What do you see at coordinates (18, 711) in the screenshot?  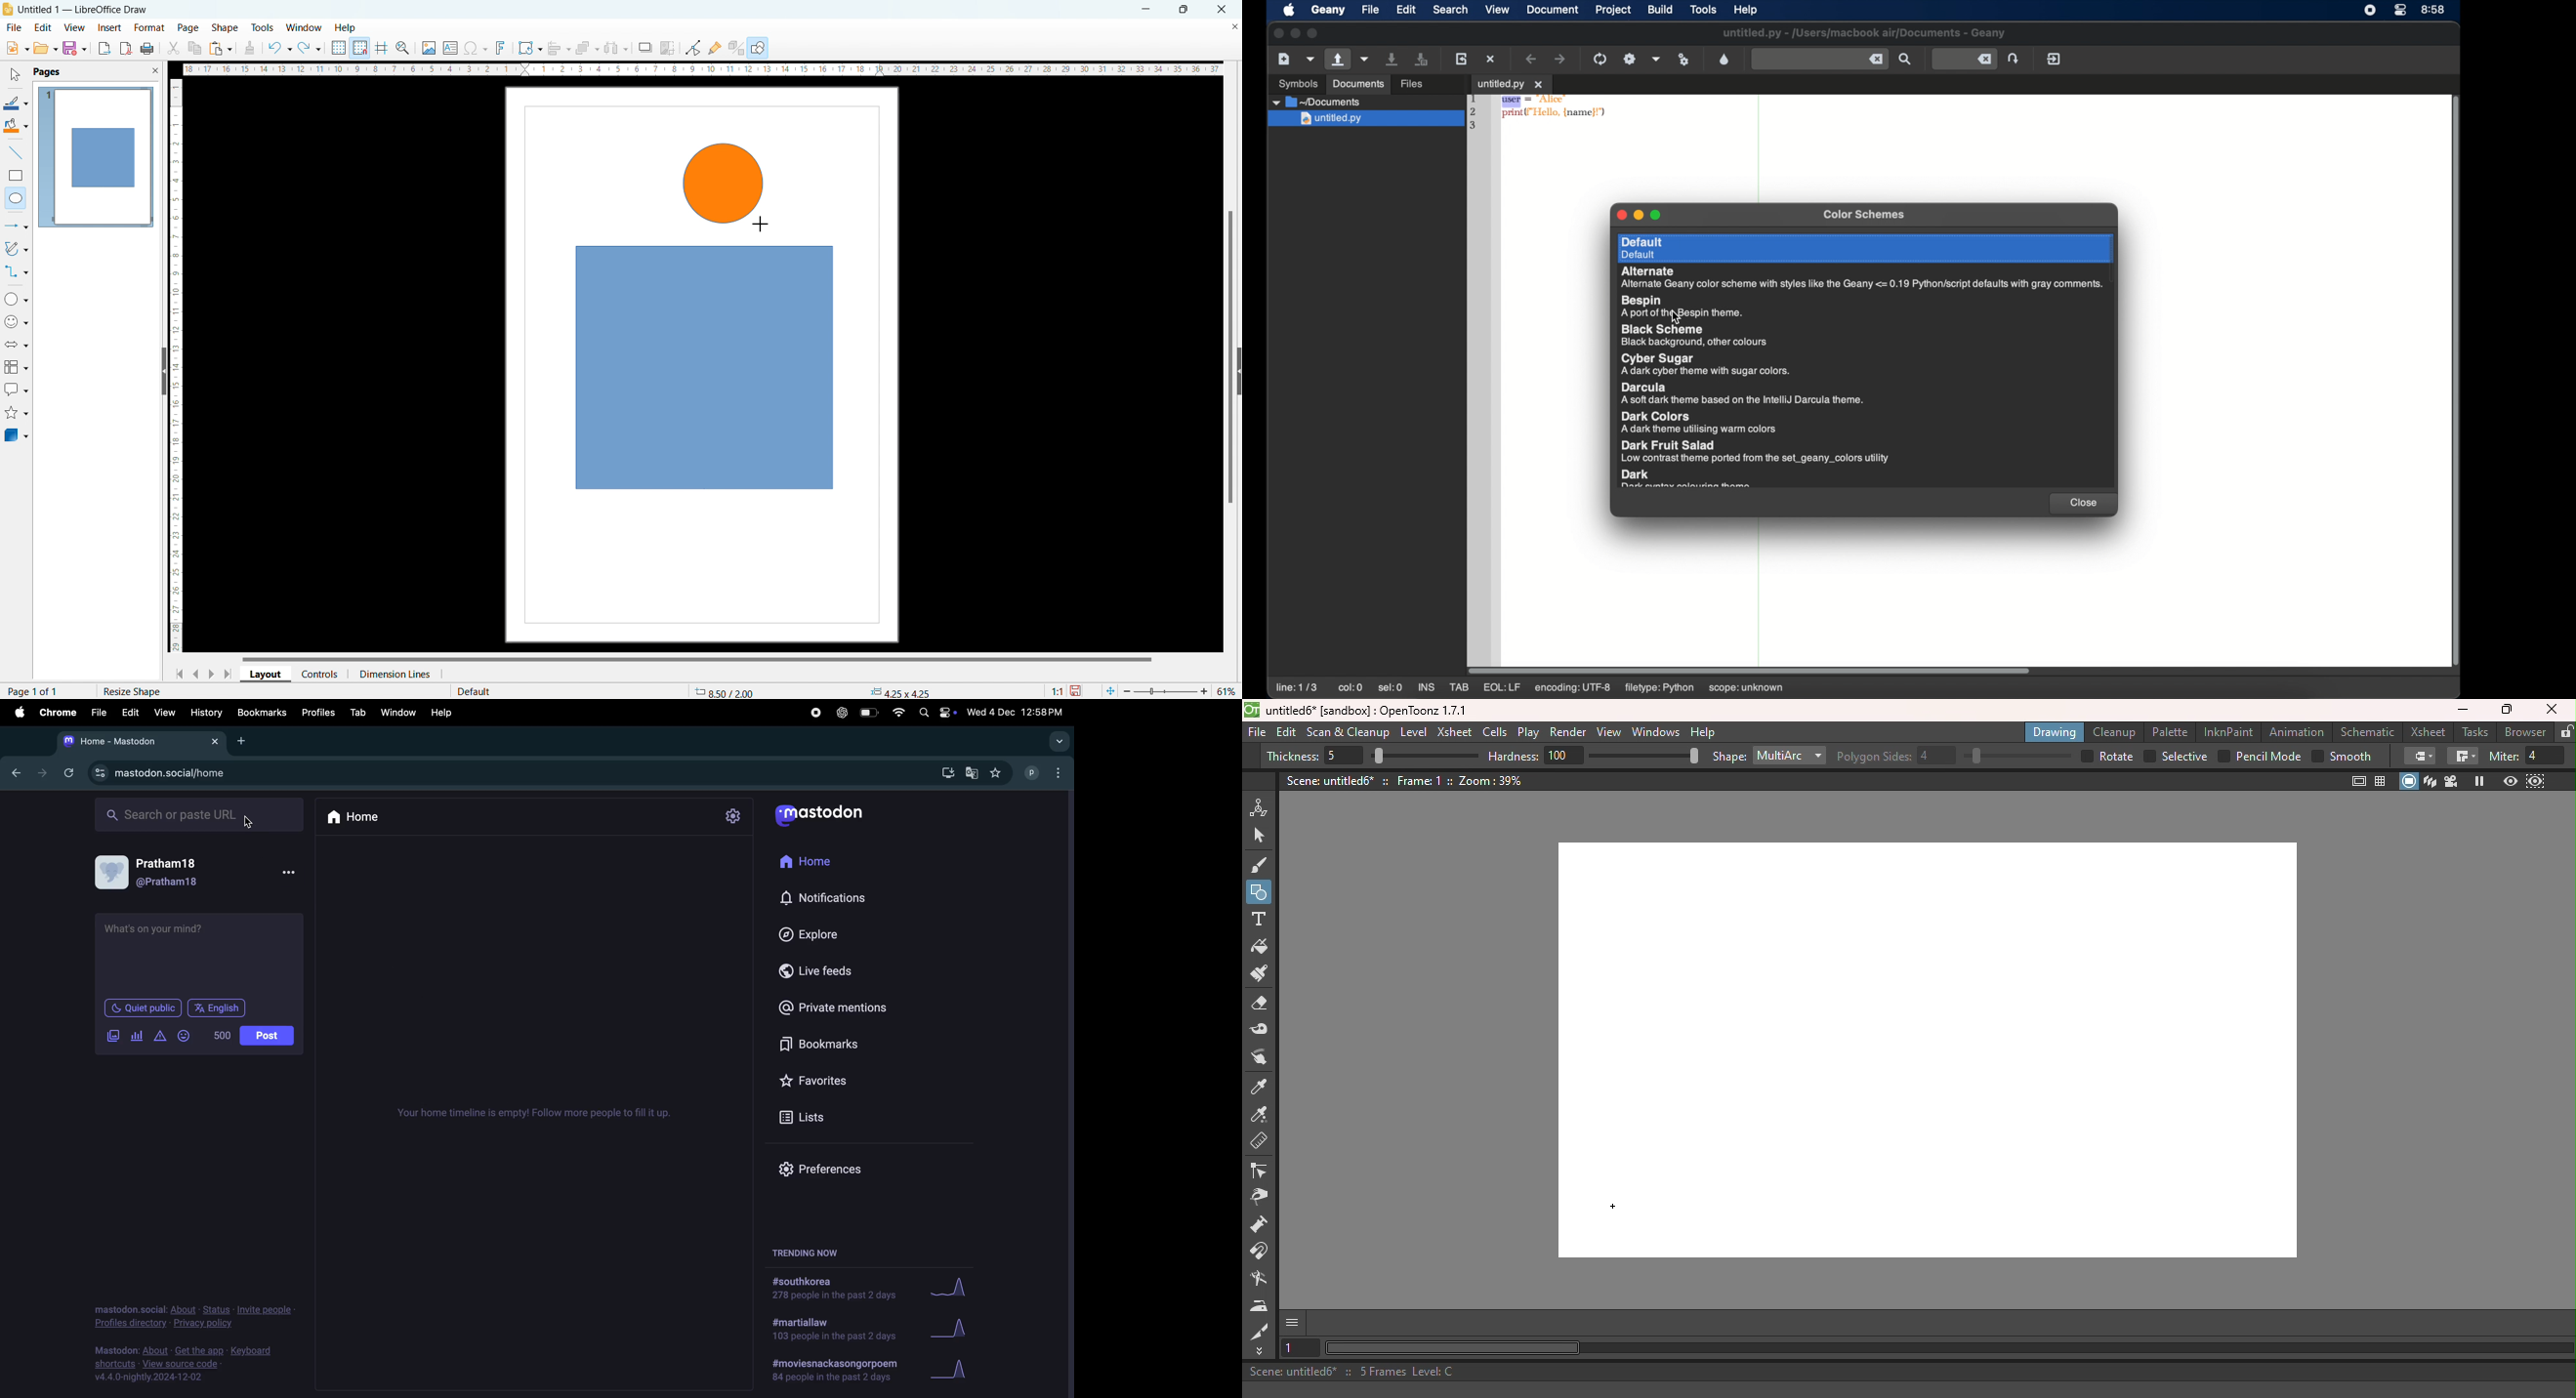 I see `apple enu` at bounding box center [18, 711].